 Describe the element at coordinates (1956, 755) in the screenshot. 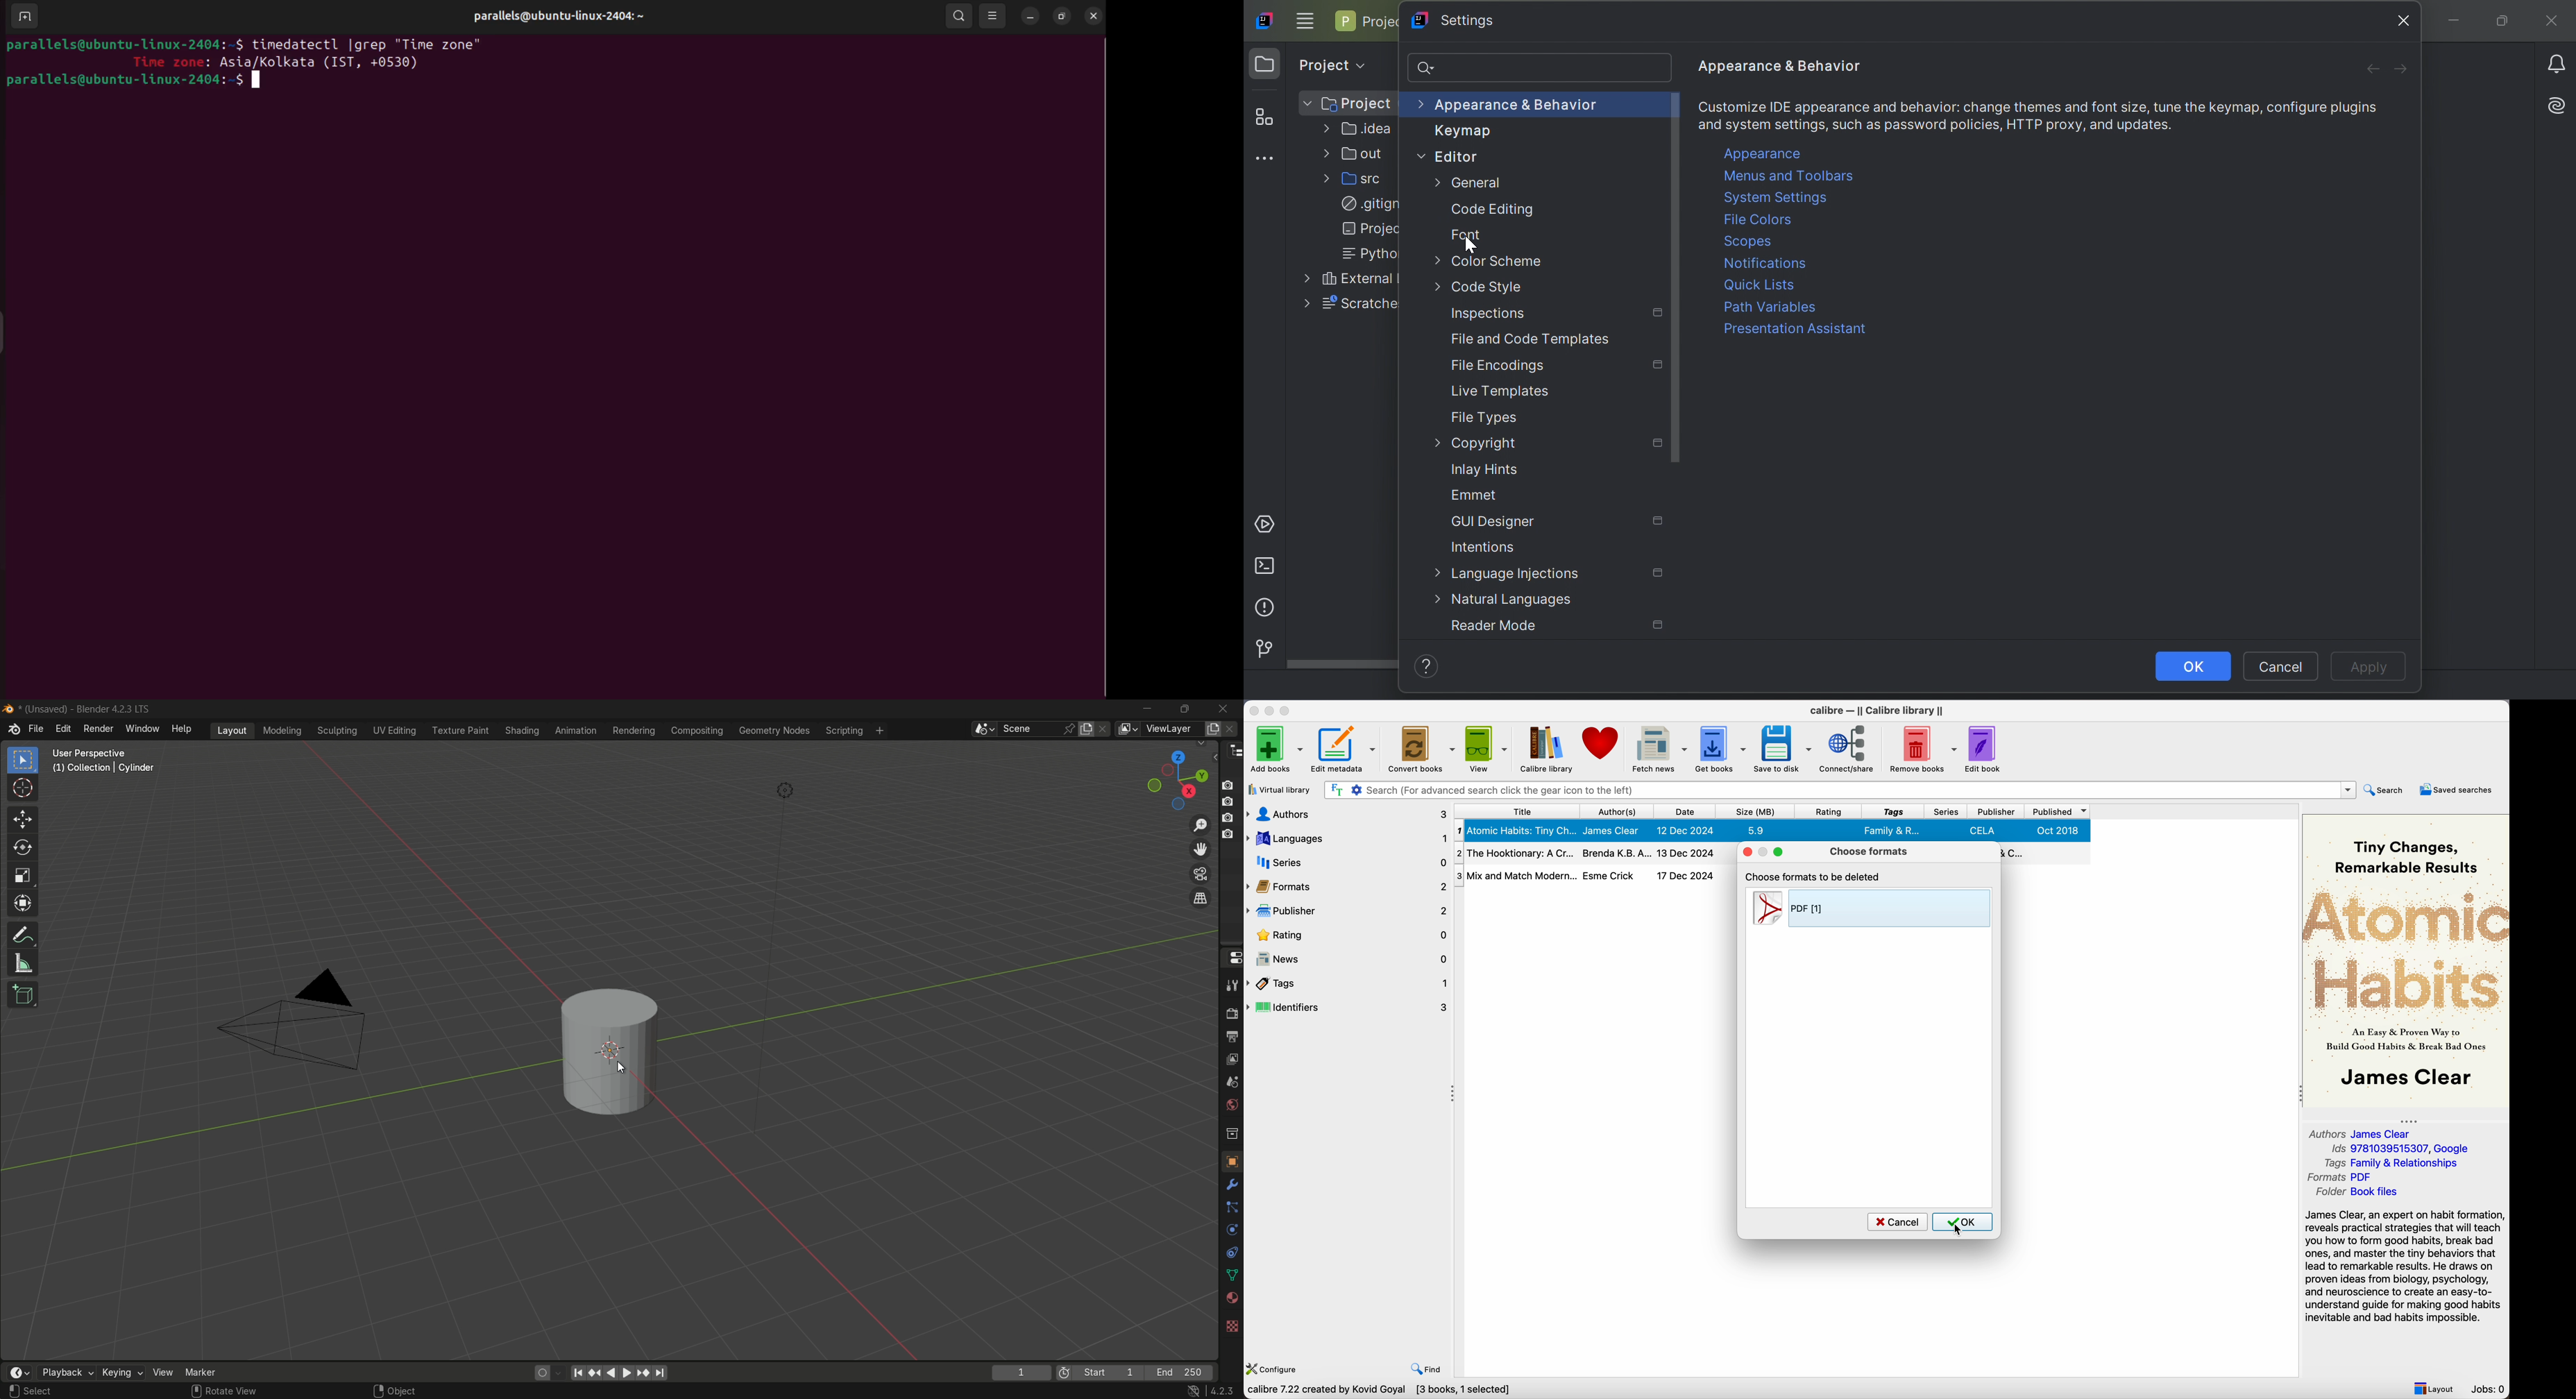

I see `cursor` at that location.